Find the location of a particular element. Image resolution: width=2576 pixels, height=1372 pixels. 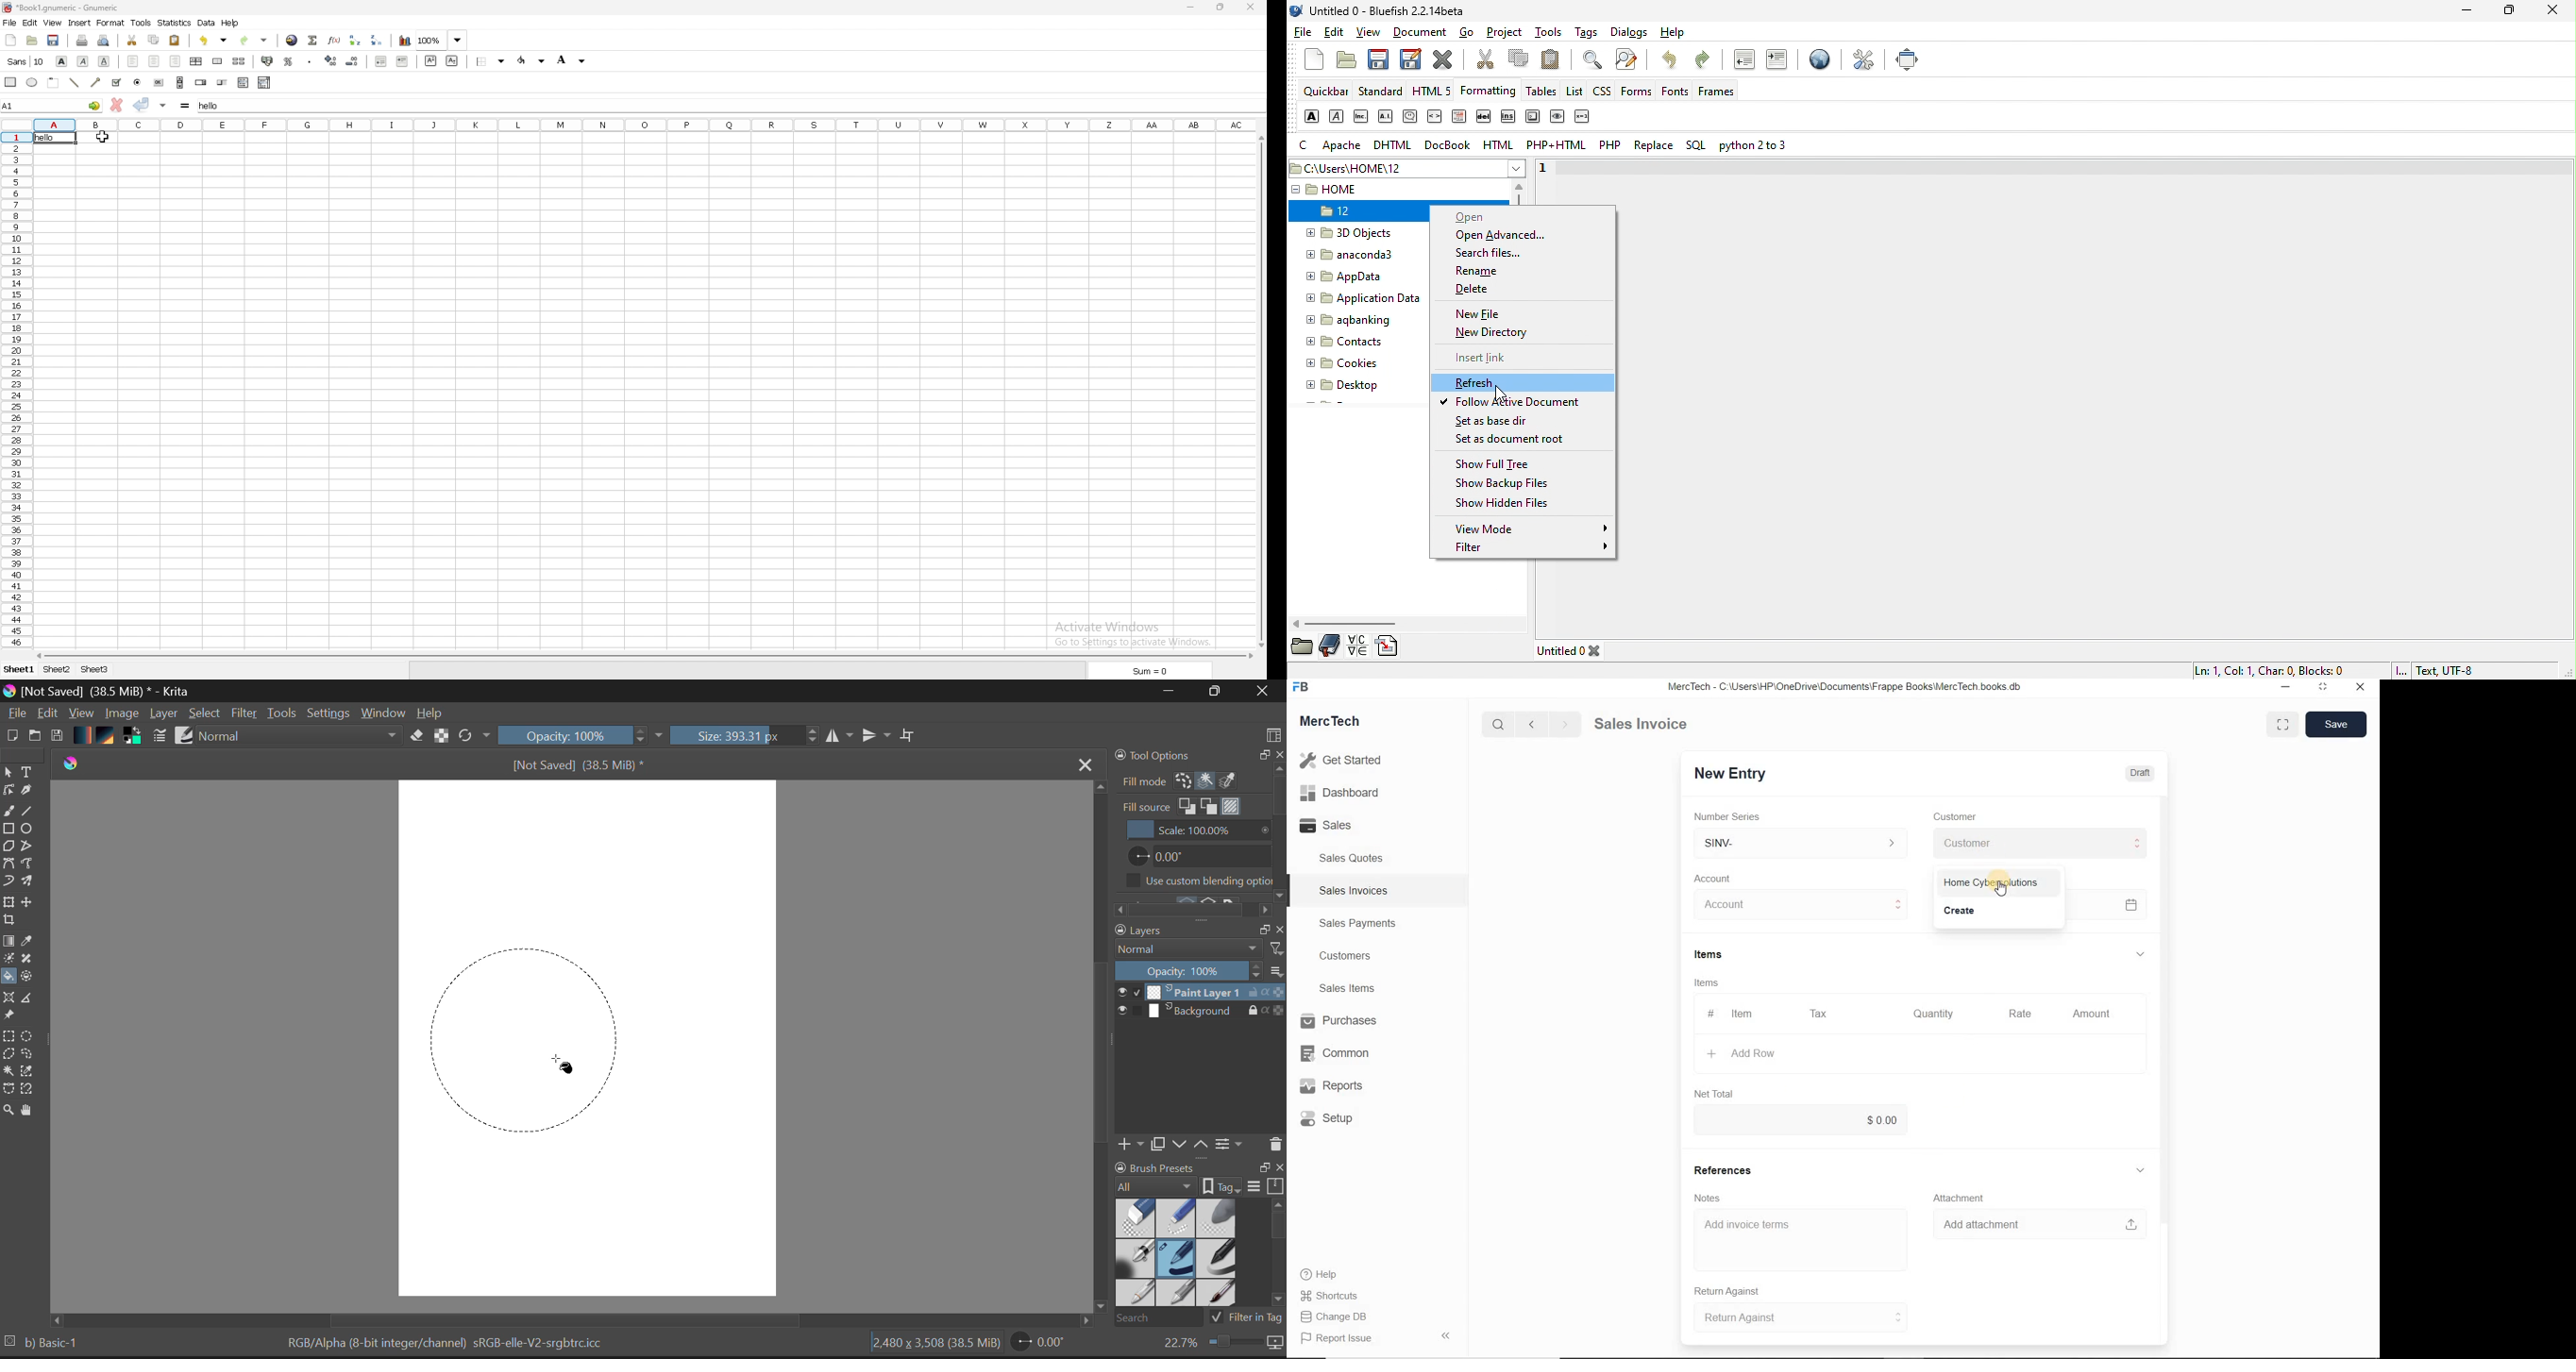

Return Against is located at coordinates (1802, 1317).